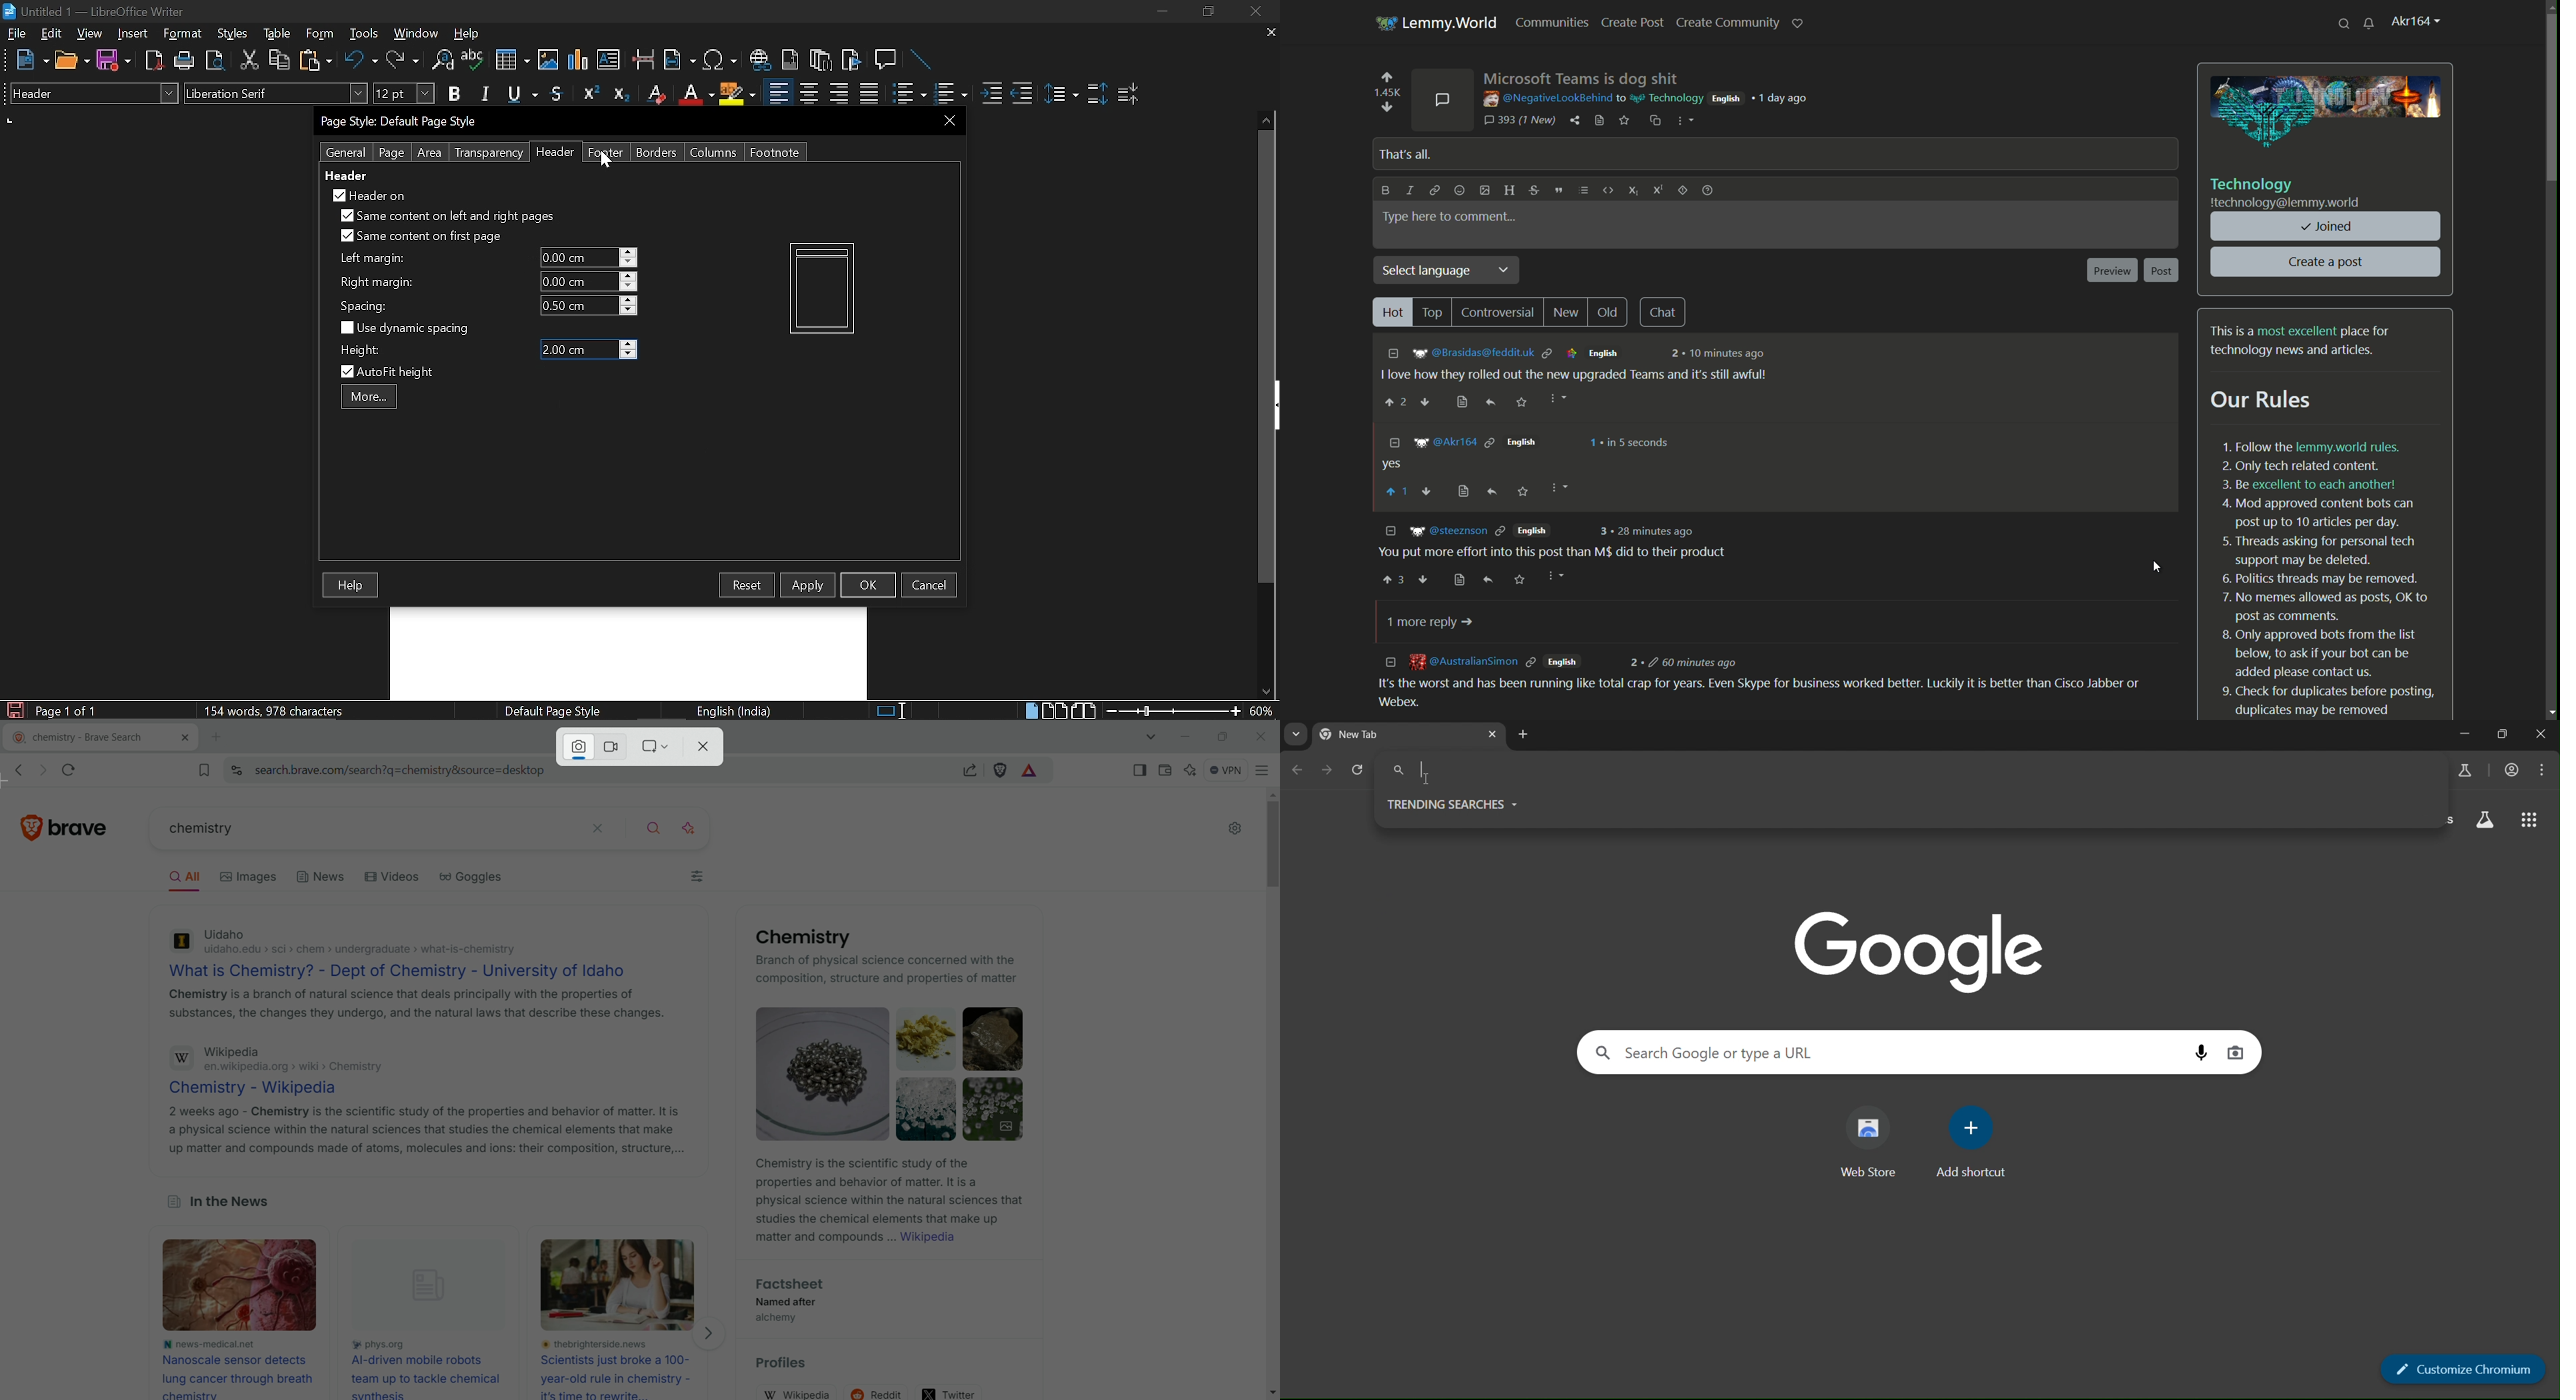  I want to click on image search, so click(2237, 1051).